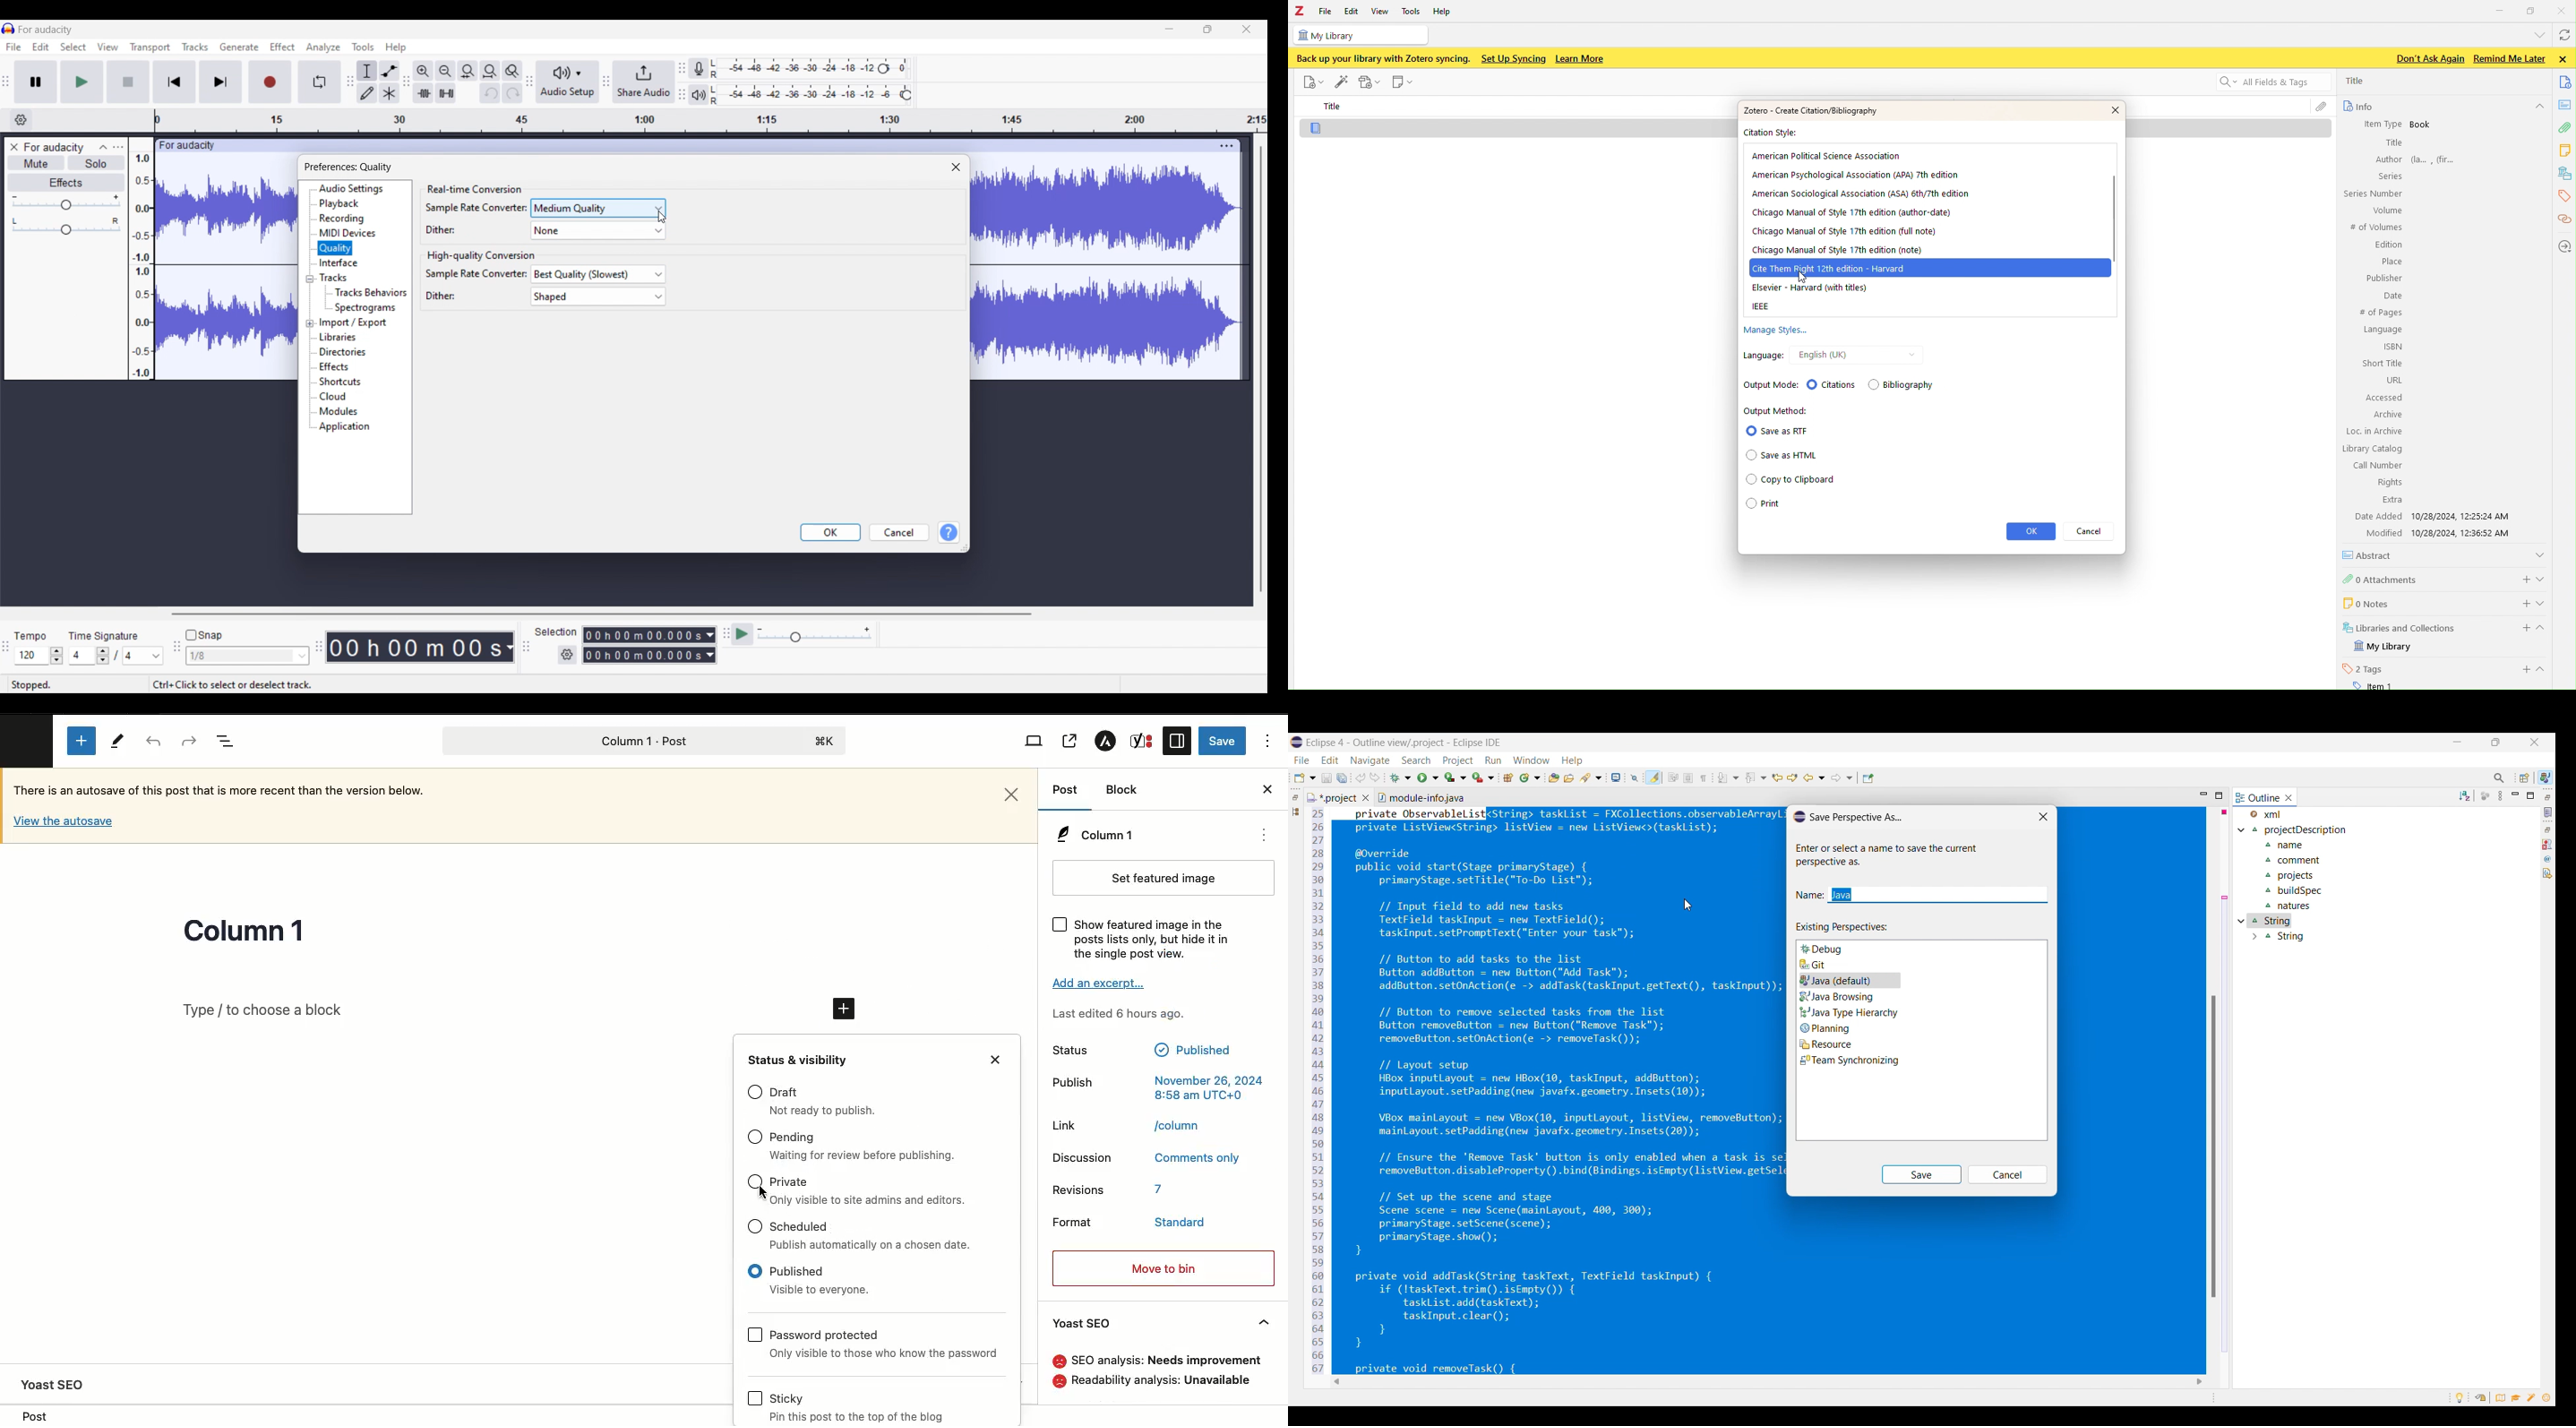  I want to click on Comments only, so click(1196, 1157).